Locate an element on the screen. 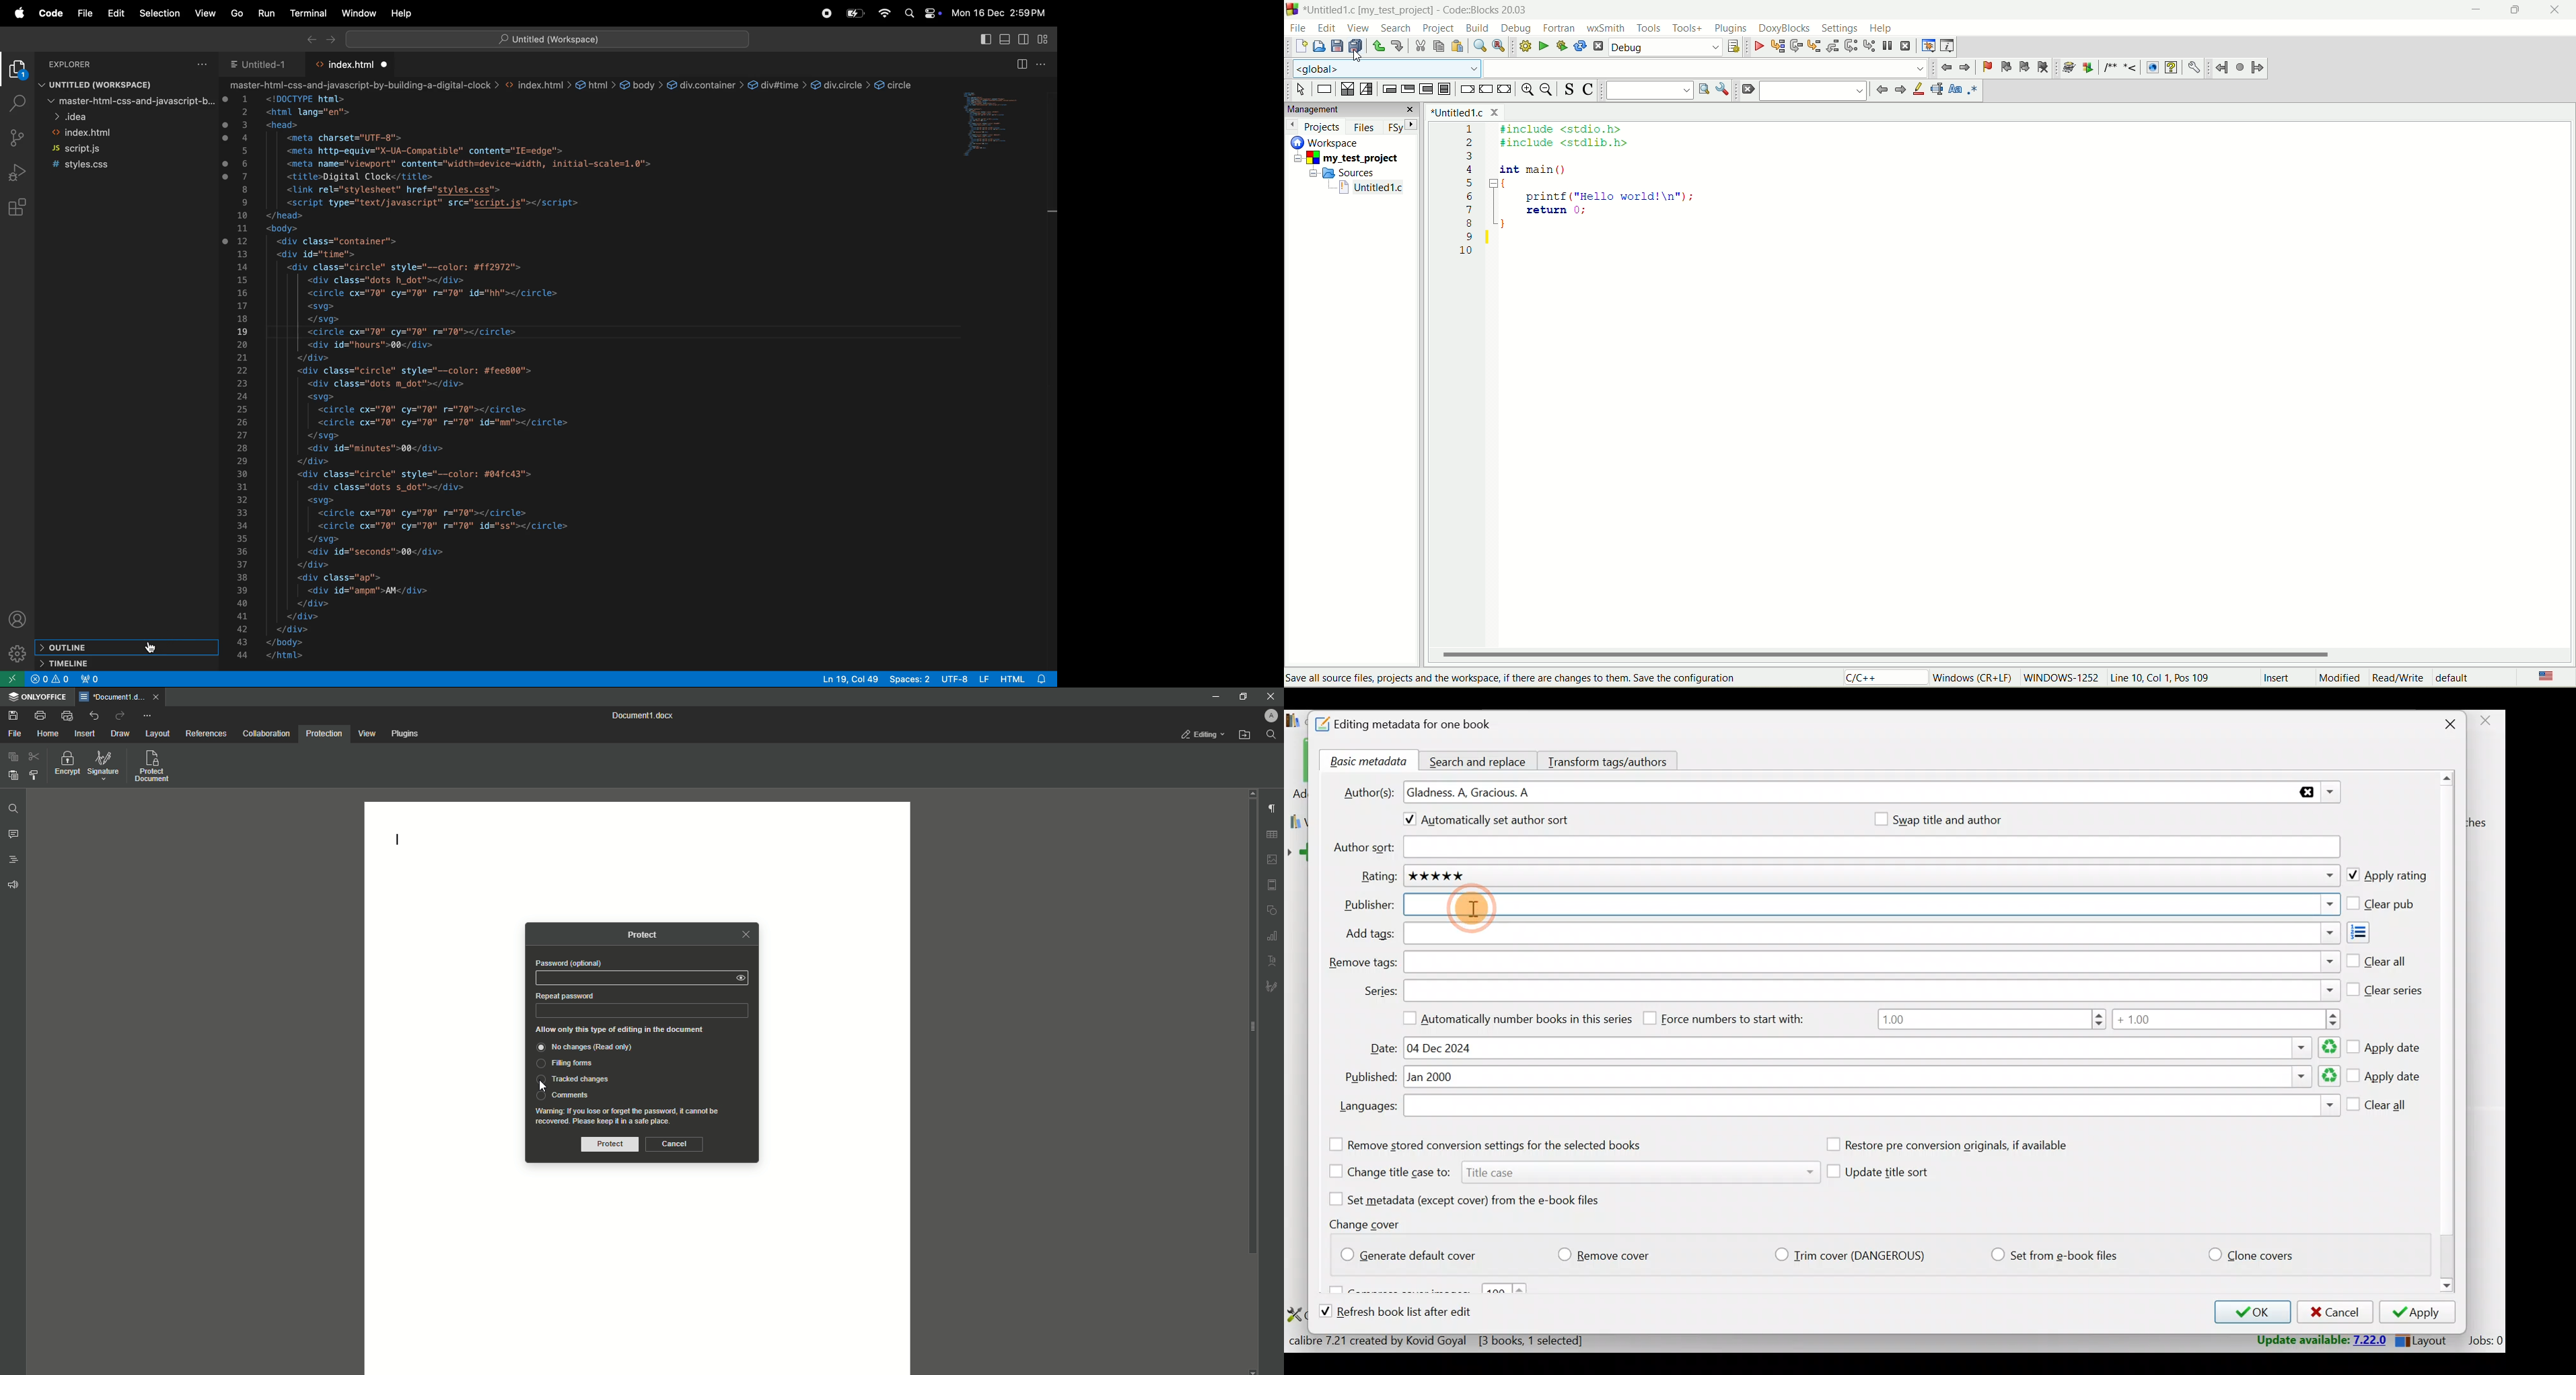 The image size is (2576, 1400). Close is located at coordinates (1269, 696).